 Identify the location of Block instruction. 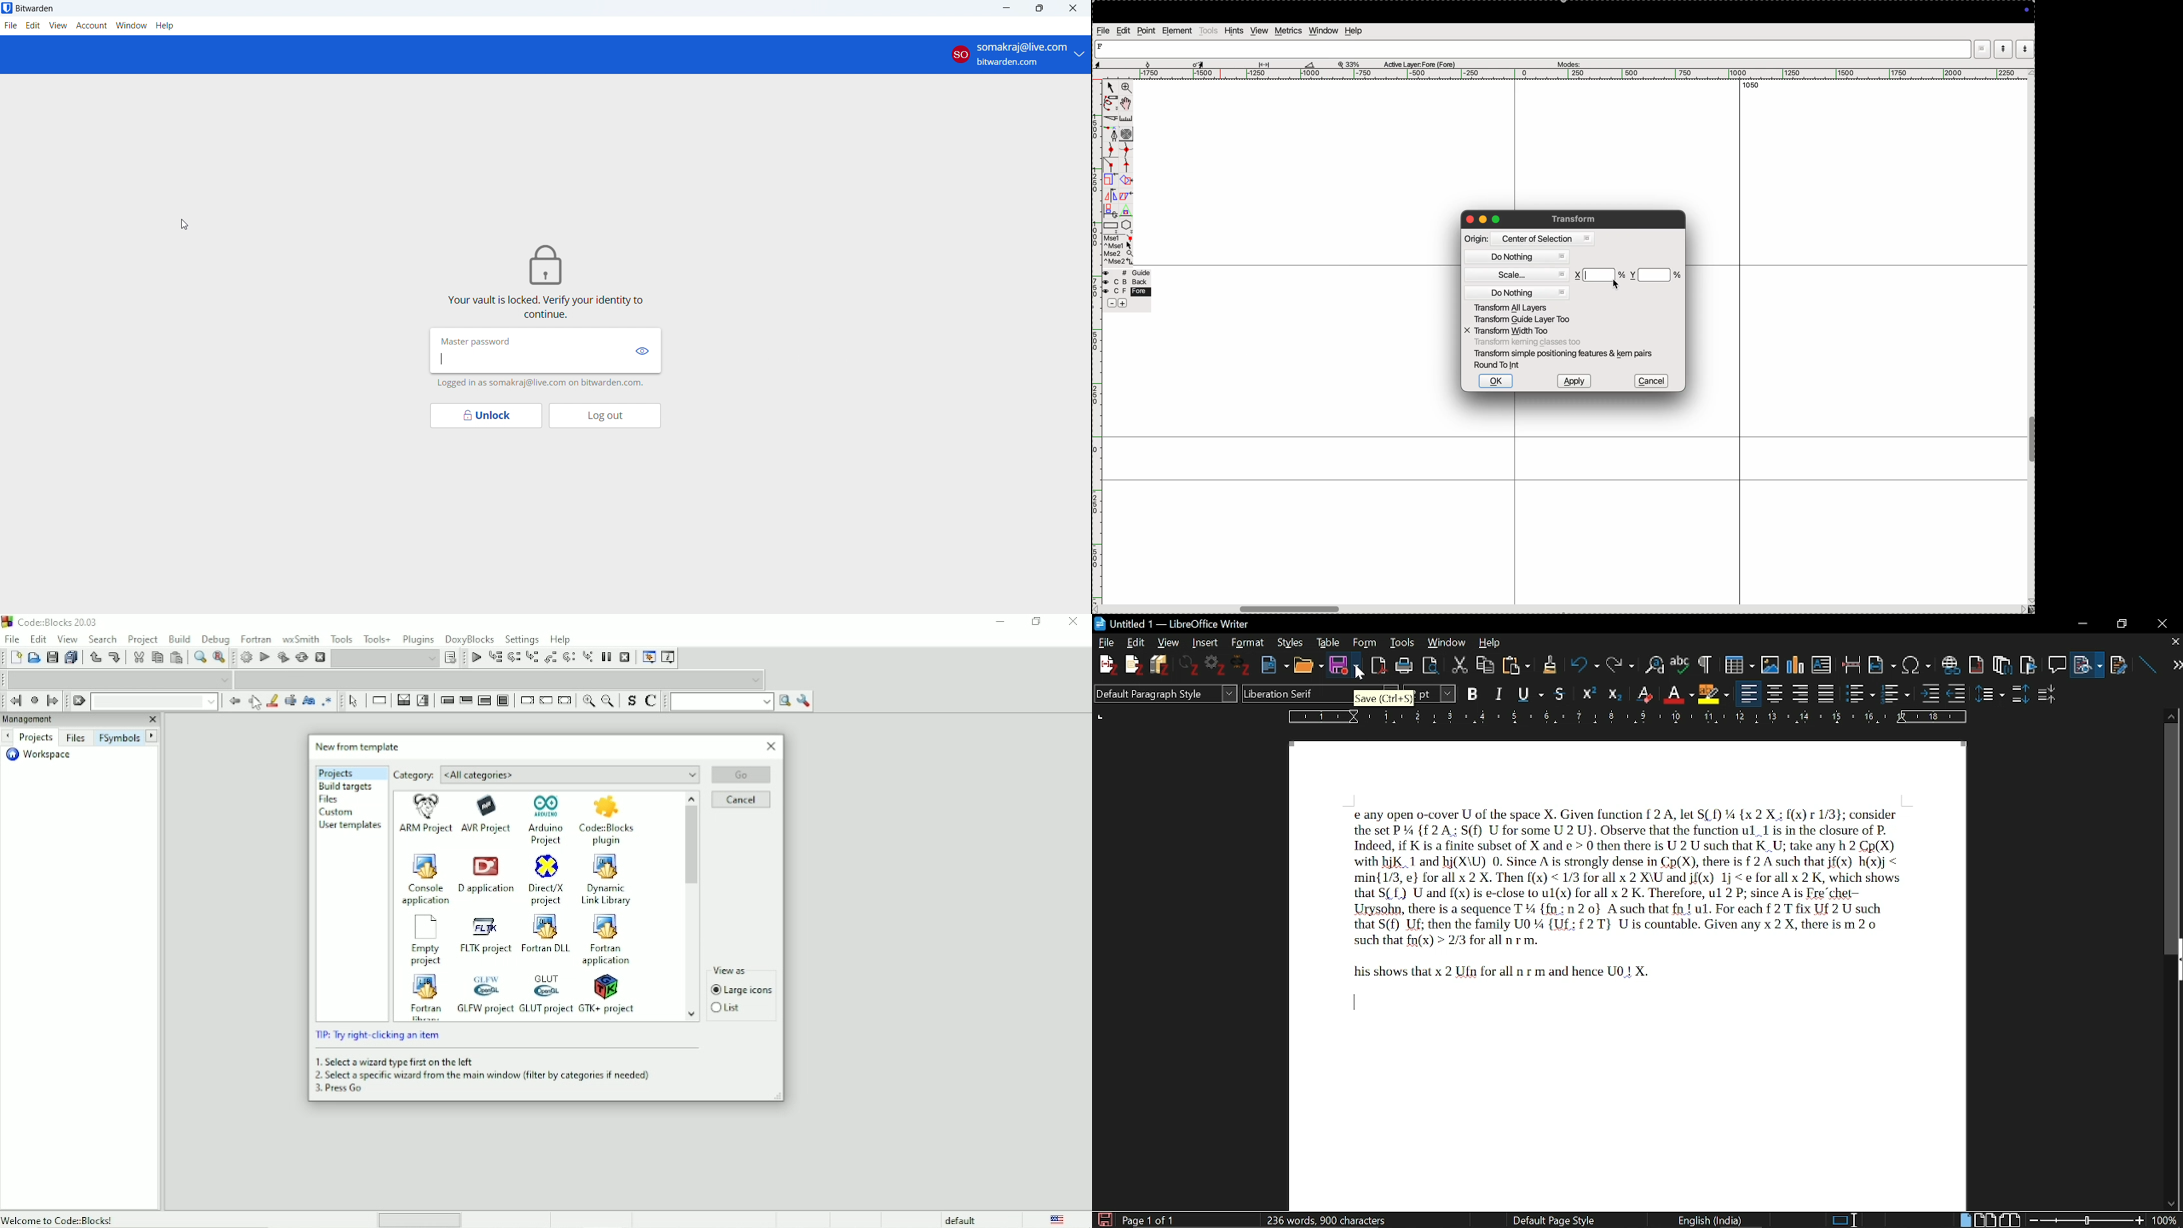
(503, 701).